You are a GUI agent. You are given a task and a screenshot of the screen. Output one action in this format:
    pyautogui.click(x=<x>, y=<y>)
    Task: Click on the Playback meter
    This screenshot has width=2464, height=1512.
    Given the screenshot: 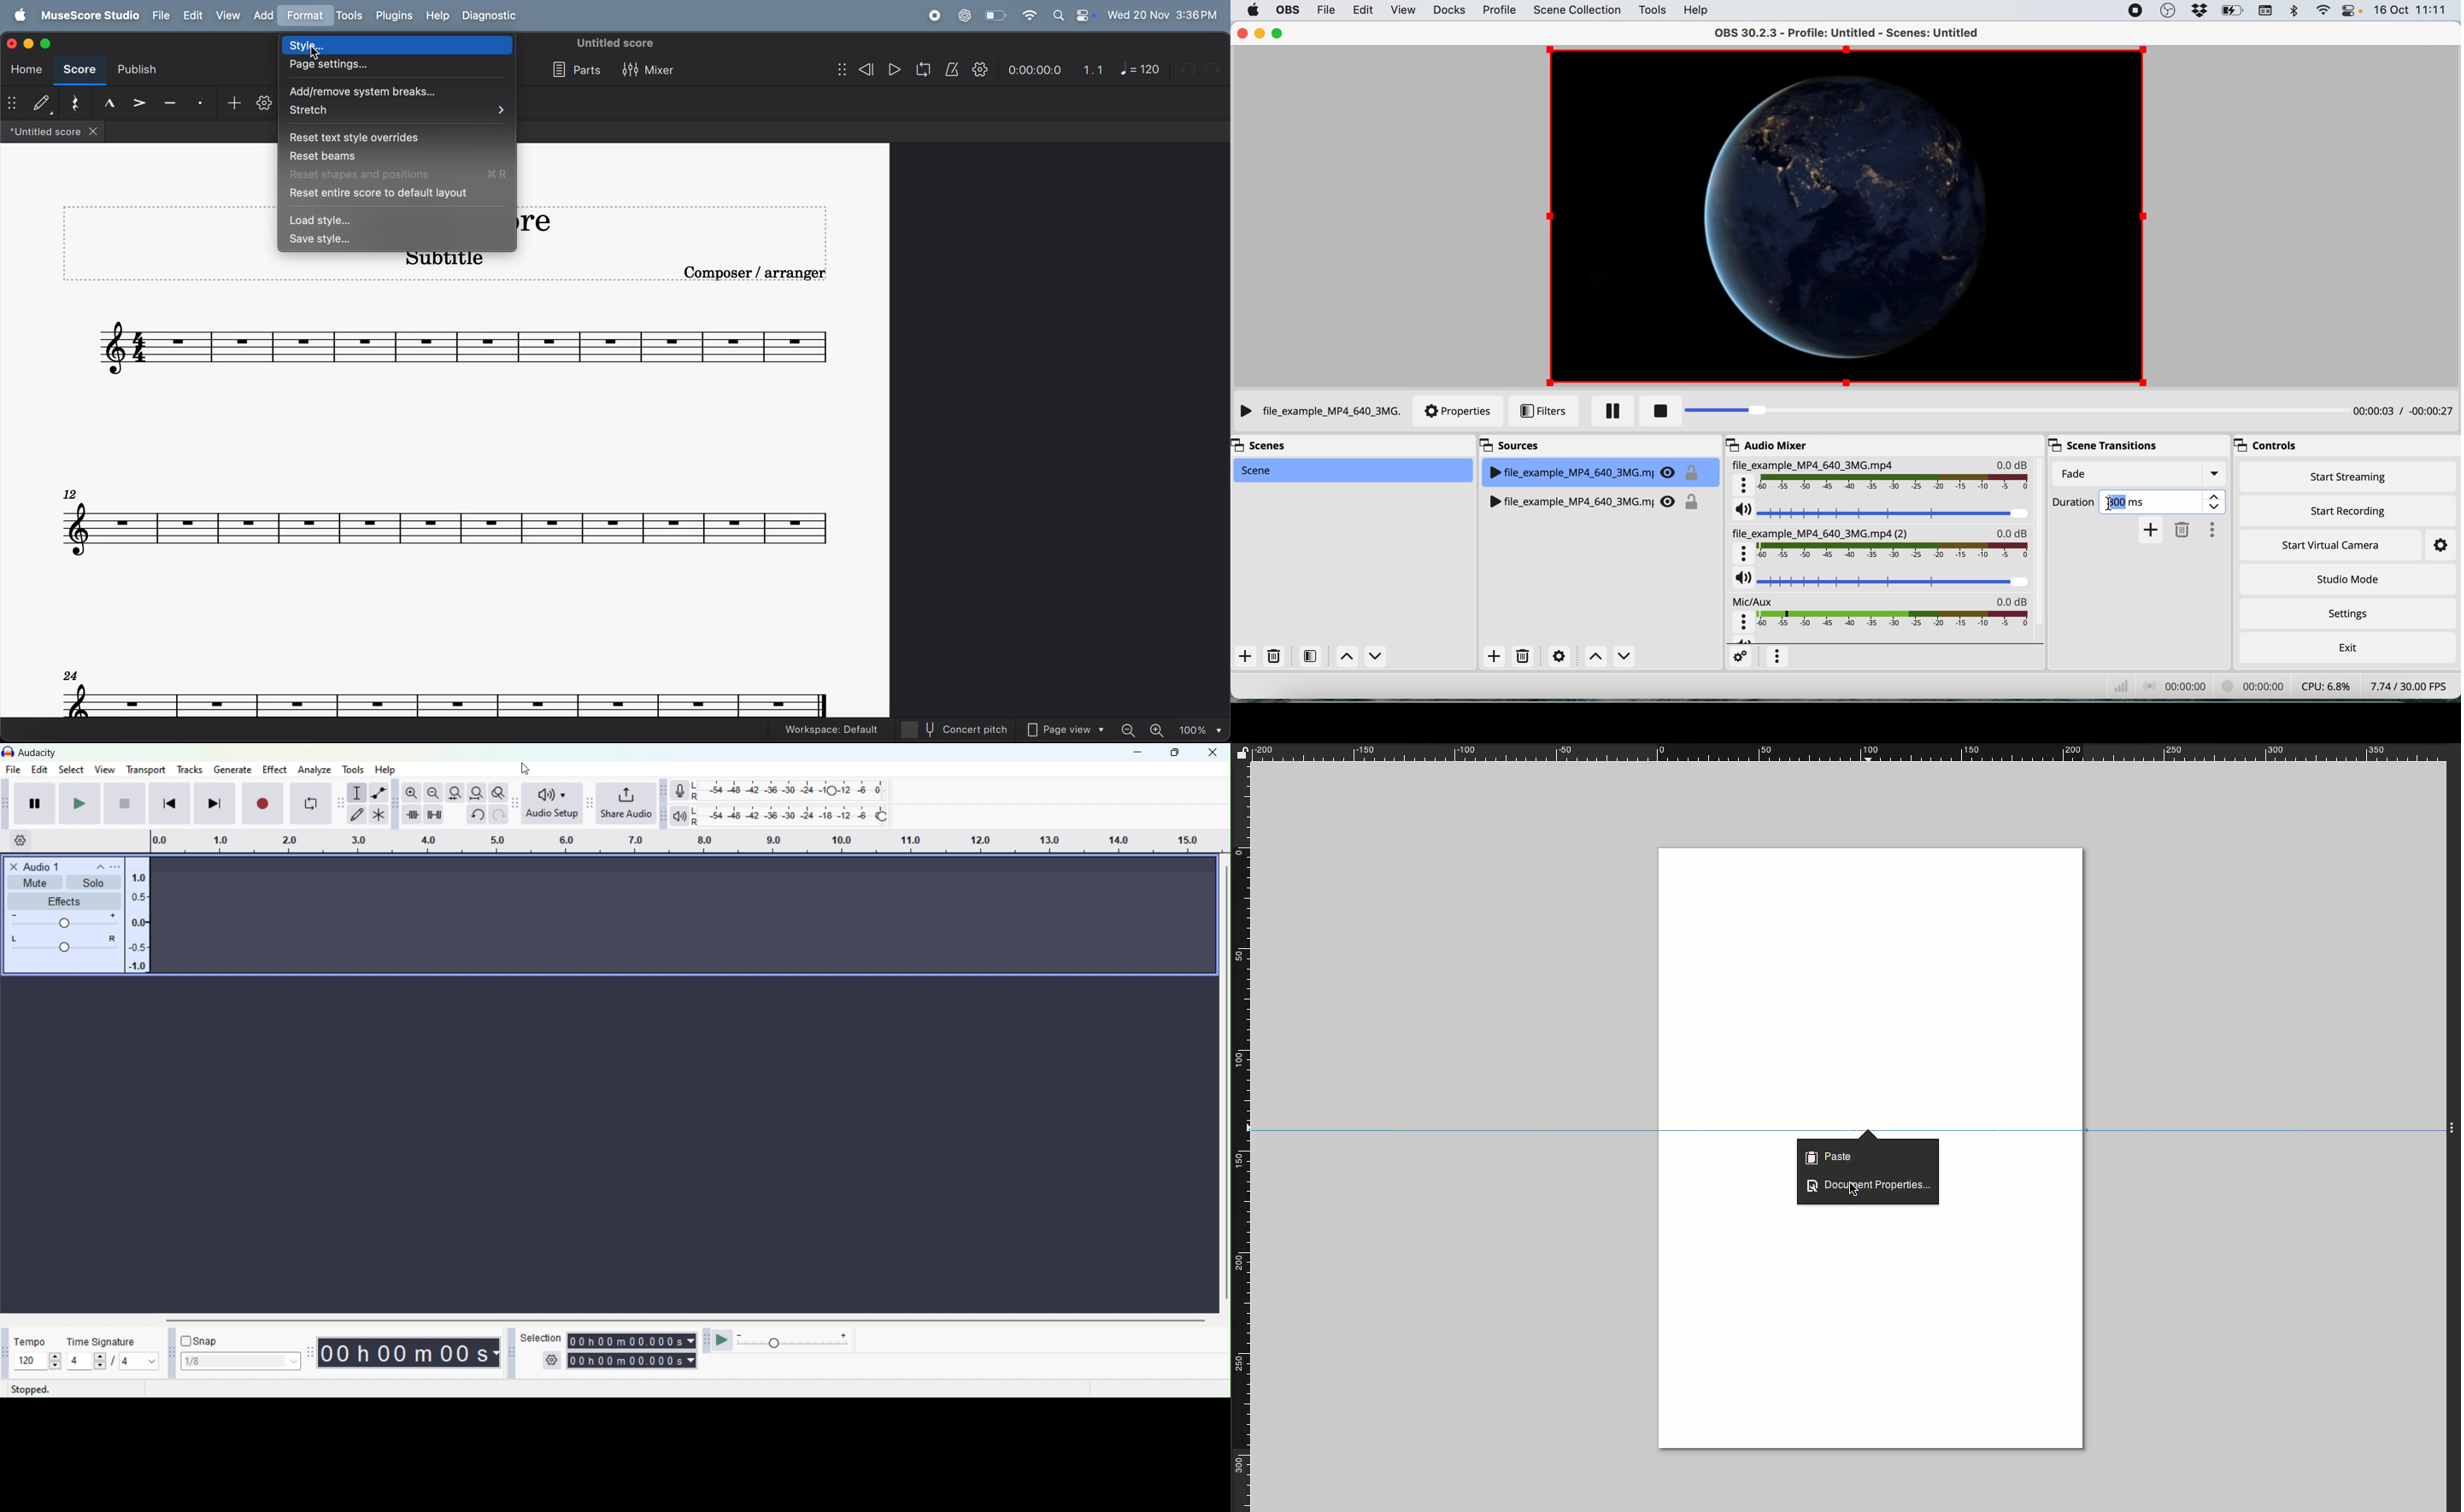 What is the action you would take?
    pyautogui.click(x=681, y=816)
    